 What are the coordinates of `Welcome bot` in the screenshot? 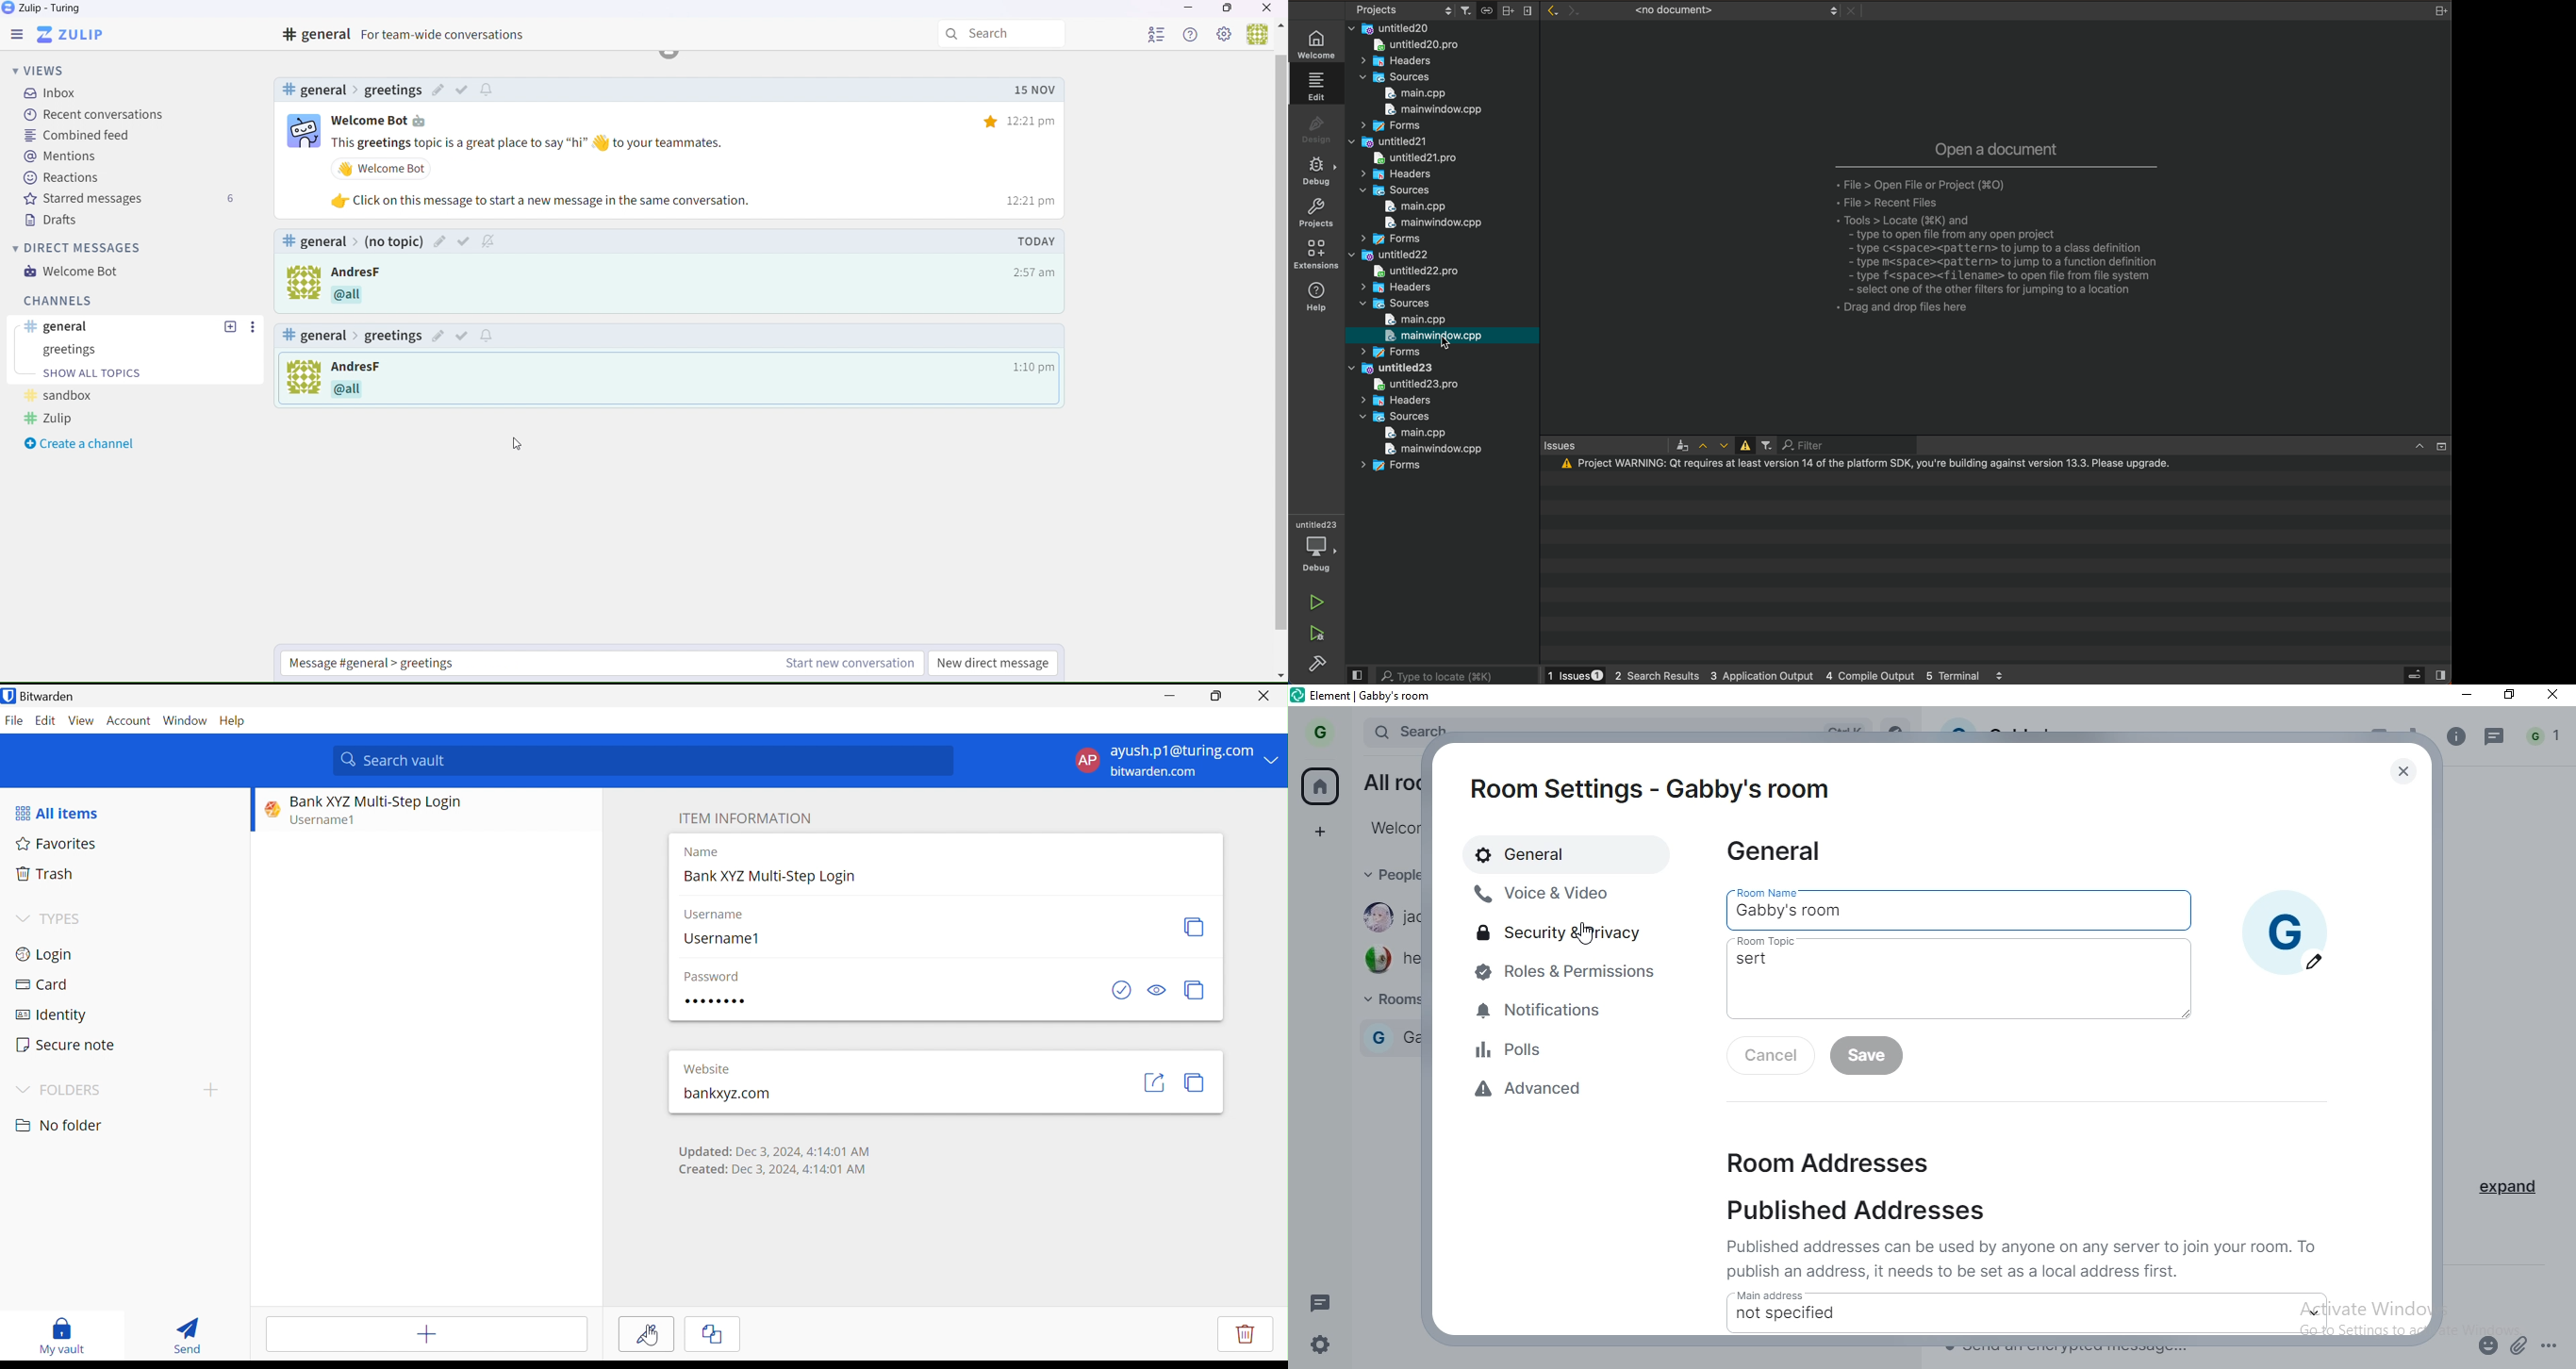 It's located at (78, 274).